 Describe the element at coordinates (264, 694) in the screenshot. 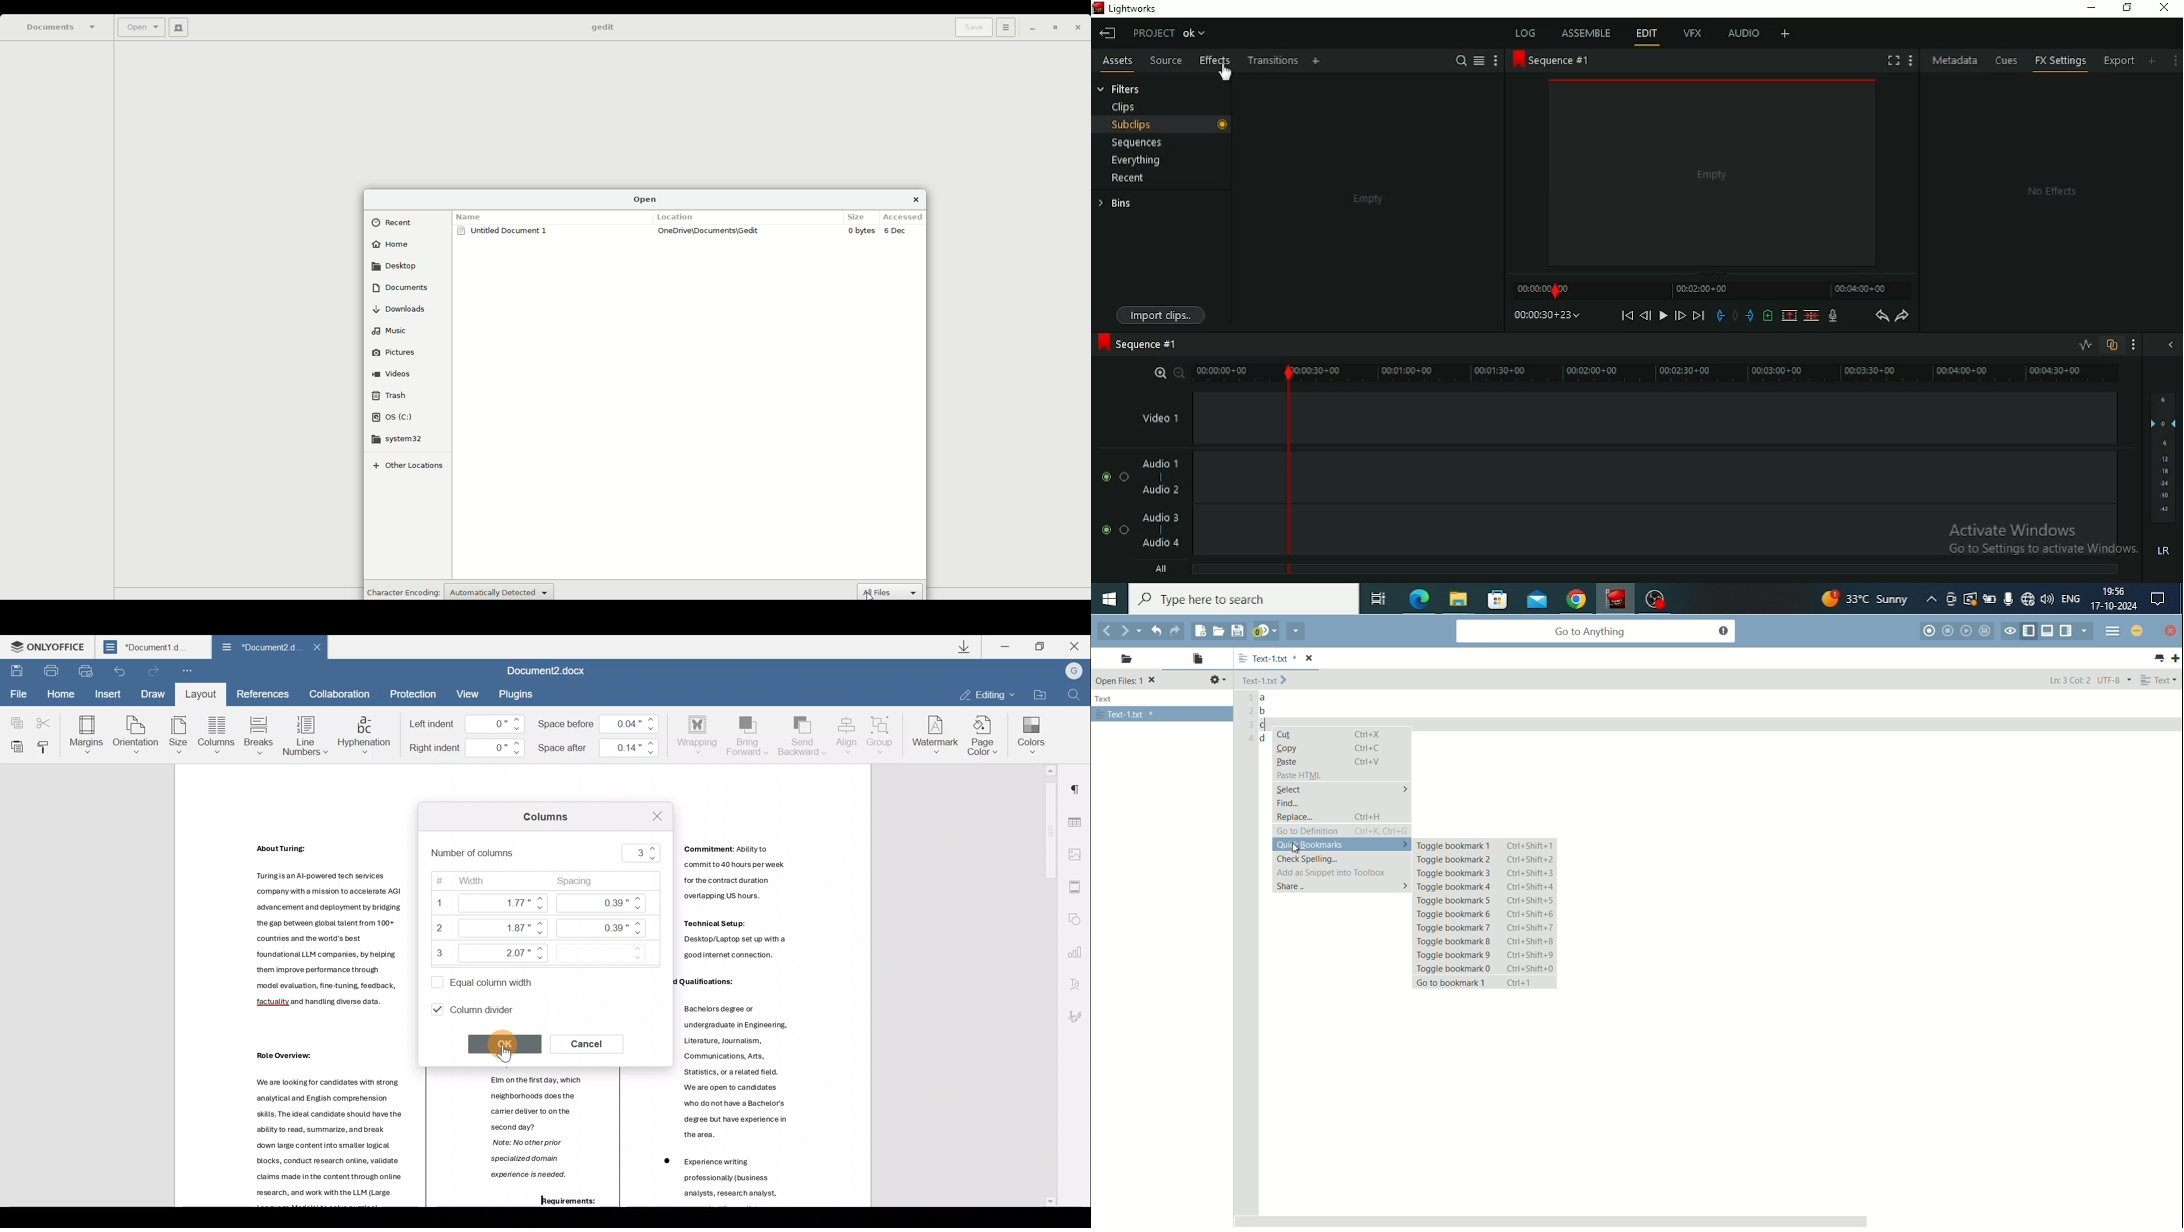

I see `References` at that location.